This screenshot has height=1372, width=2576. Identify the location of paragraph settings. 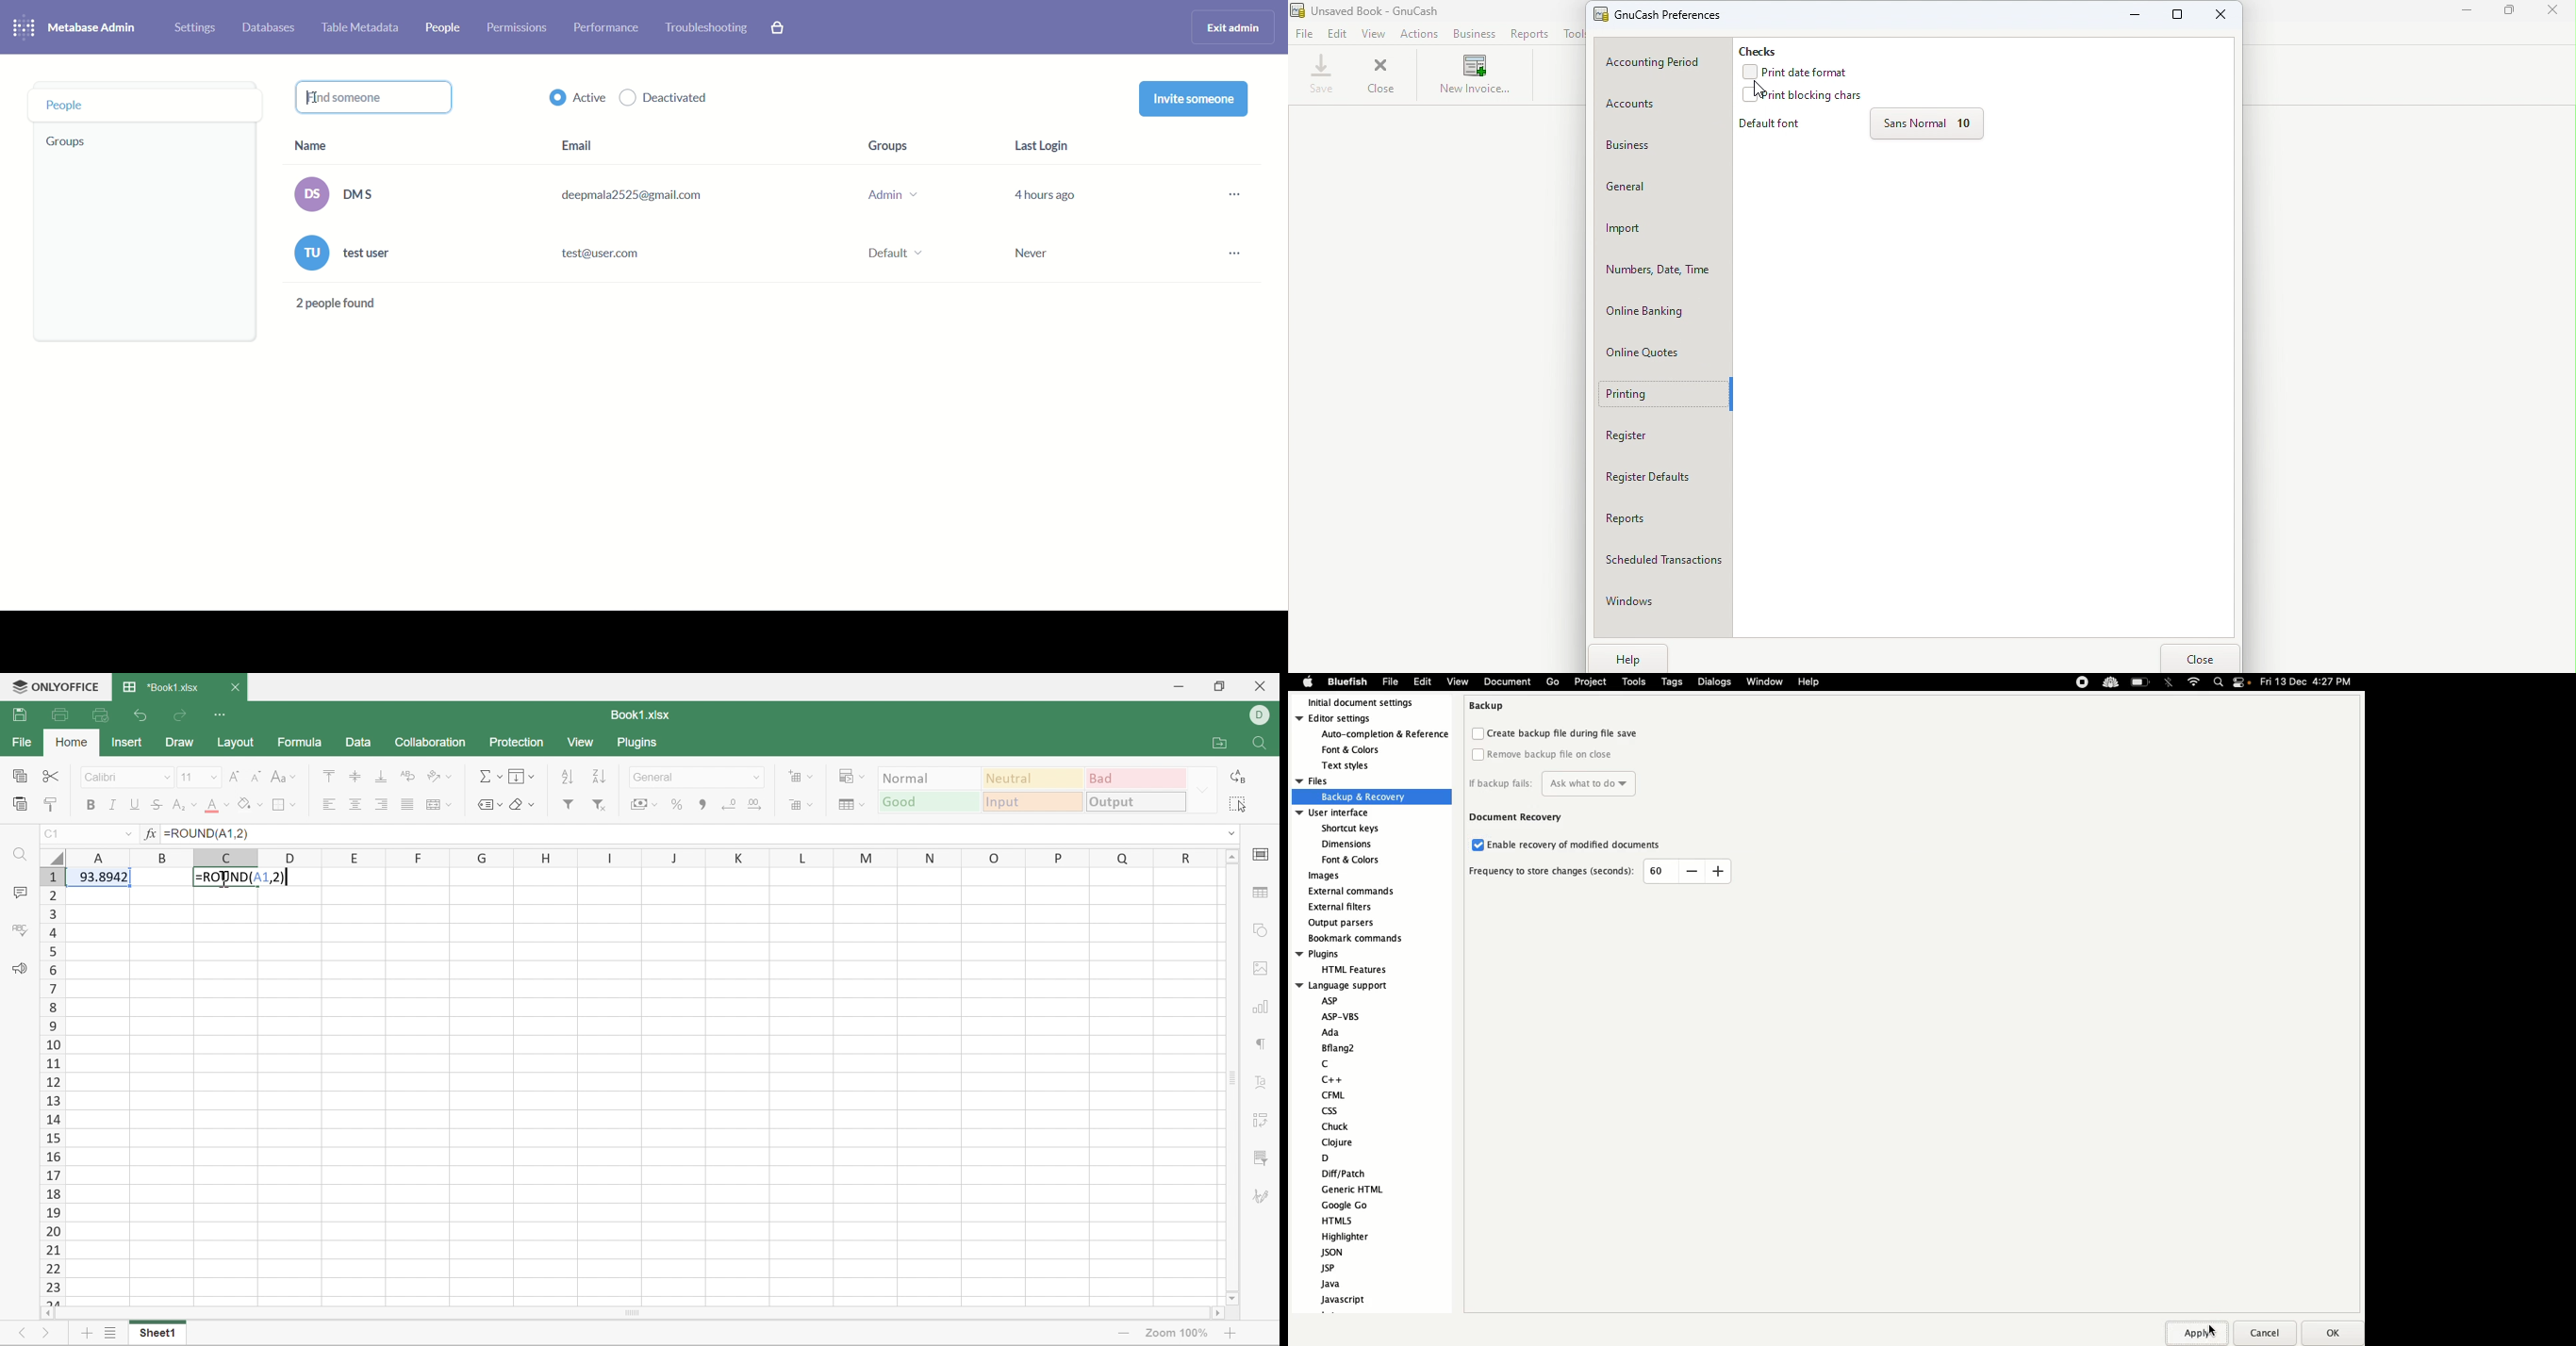
(1262, 1043).